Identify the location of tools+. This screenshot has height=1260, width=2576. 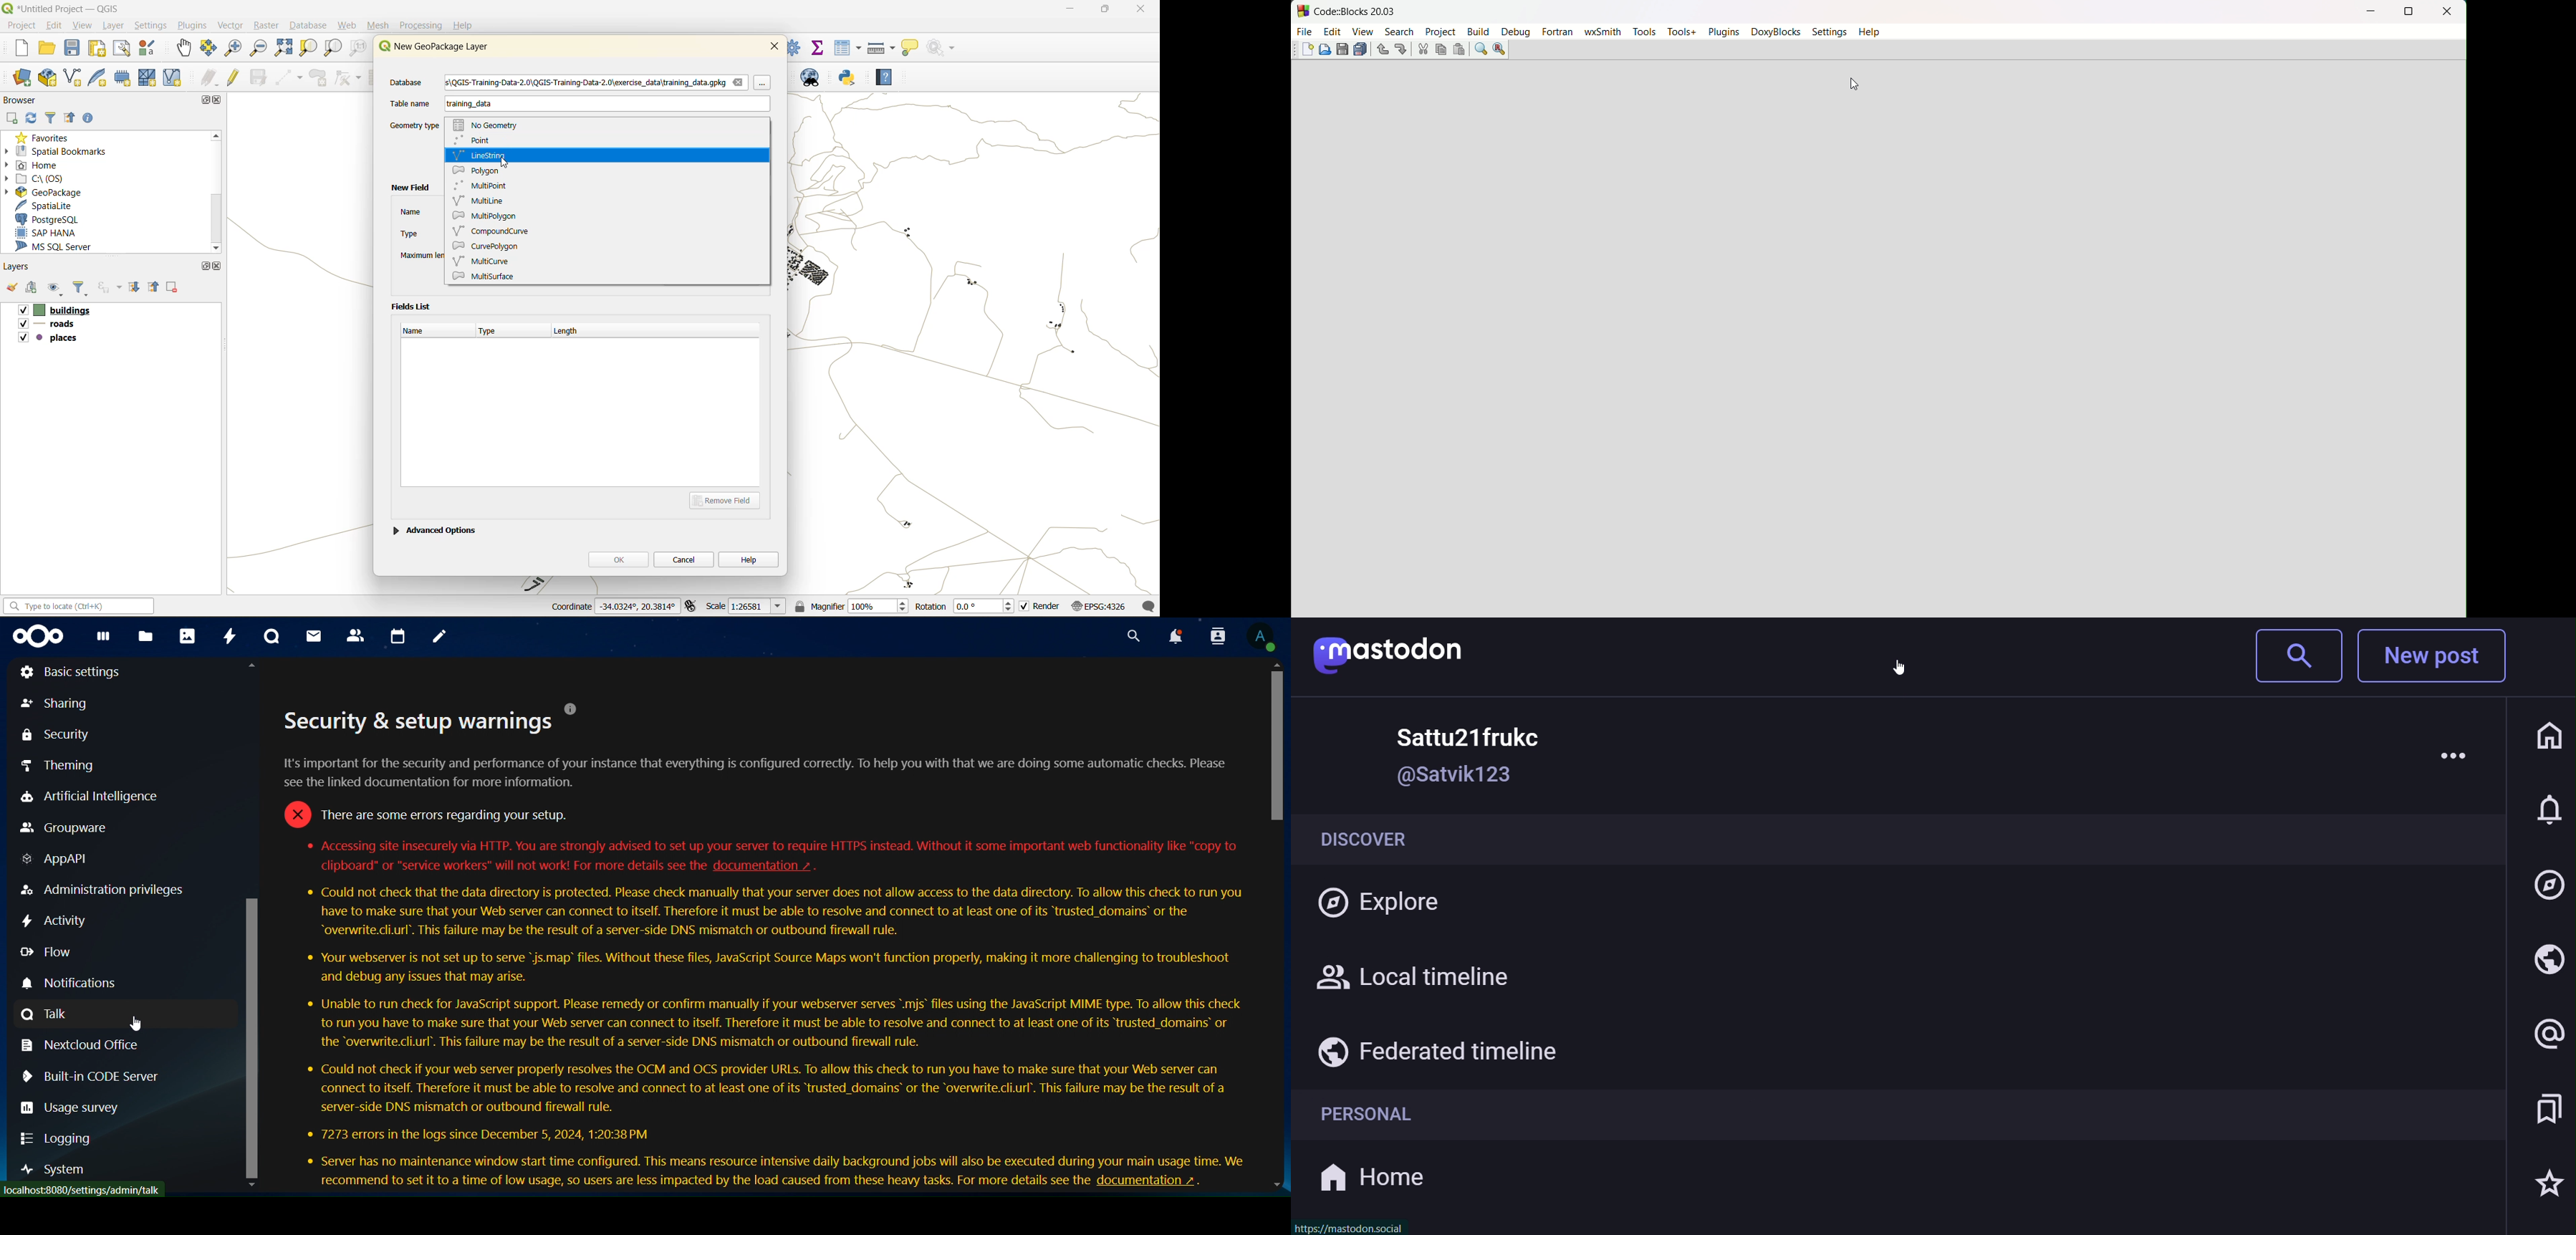
(1680, 33).